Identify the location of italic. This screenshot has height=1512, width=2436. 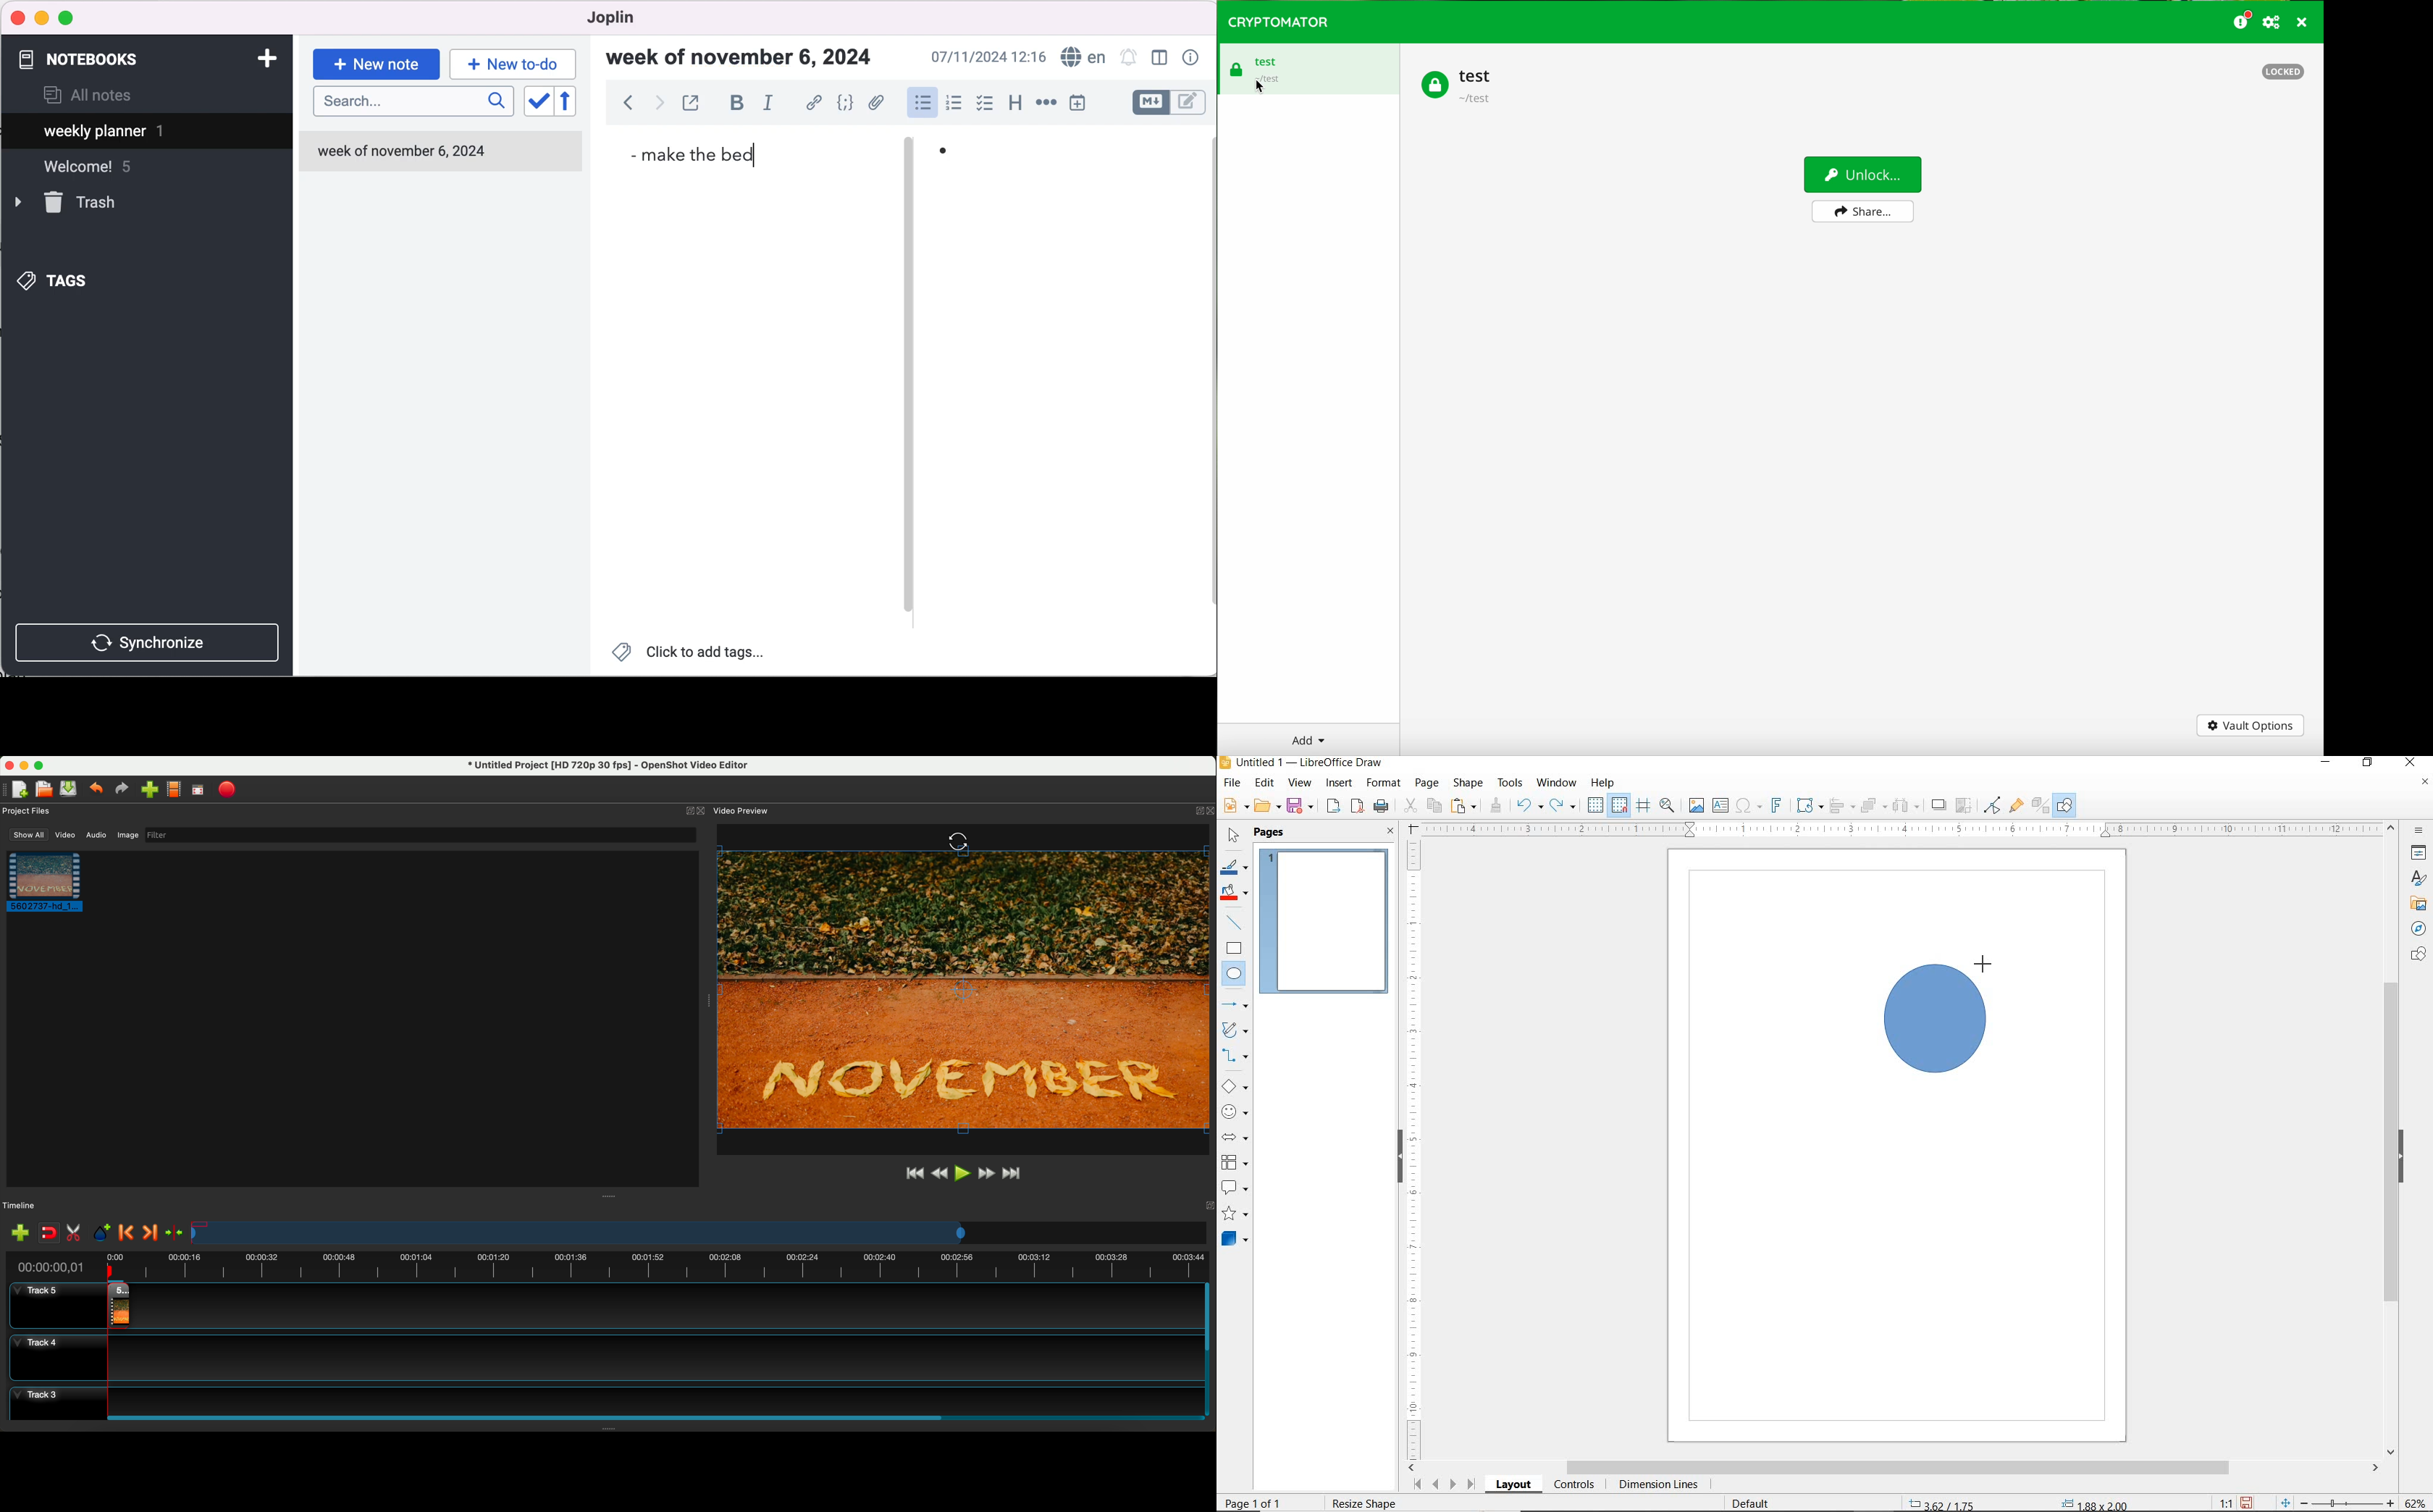
(773, 102).